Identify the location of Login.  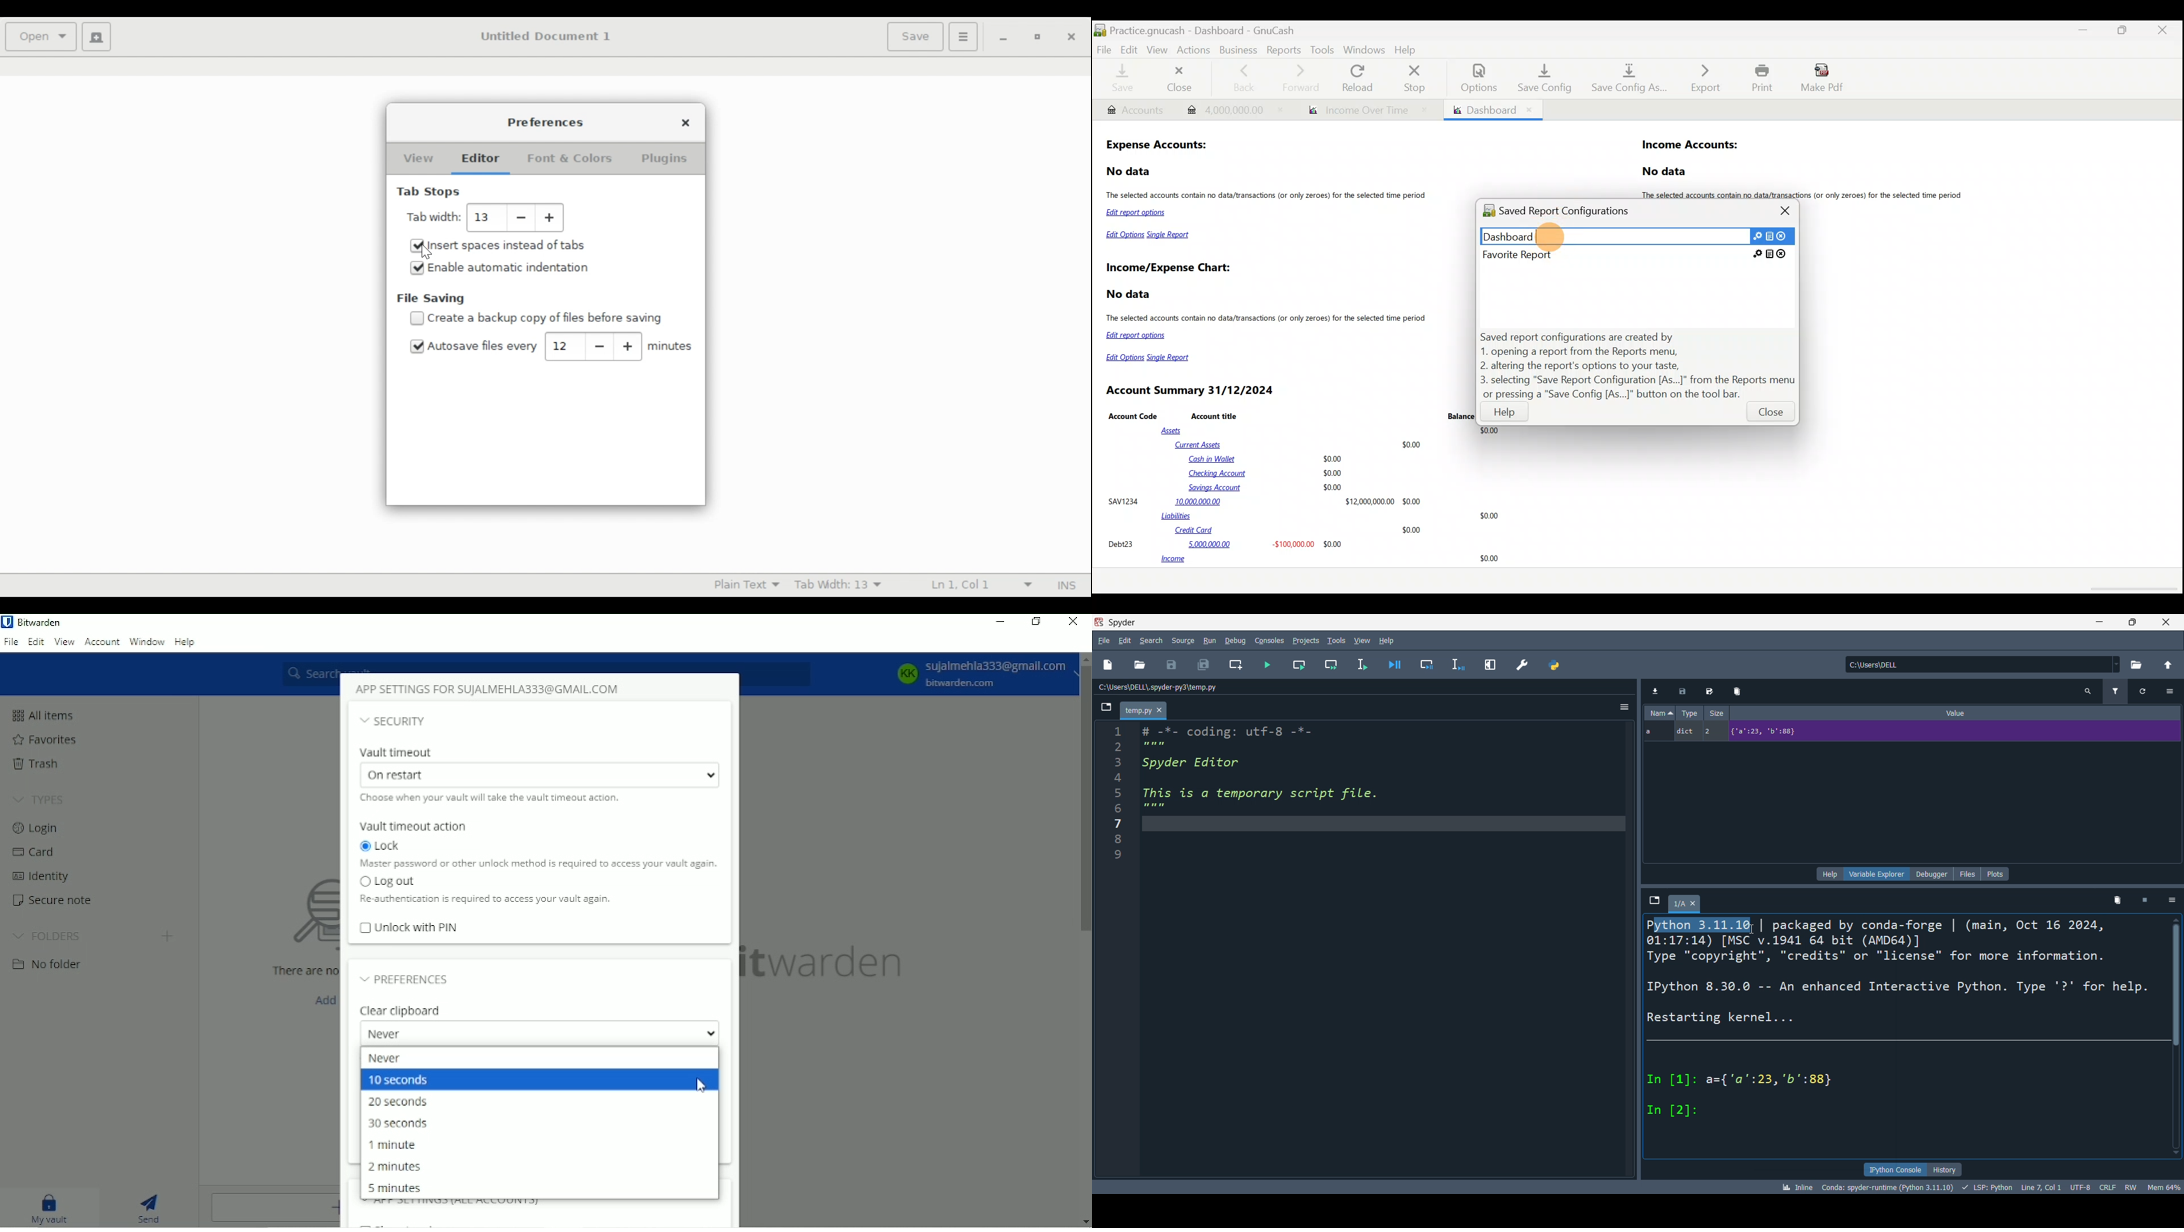
(40, 829).